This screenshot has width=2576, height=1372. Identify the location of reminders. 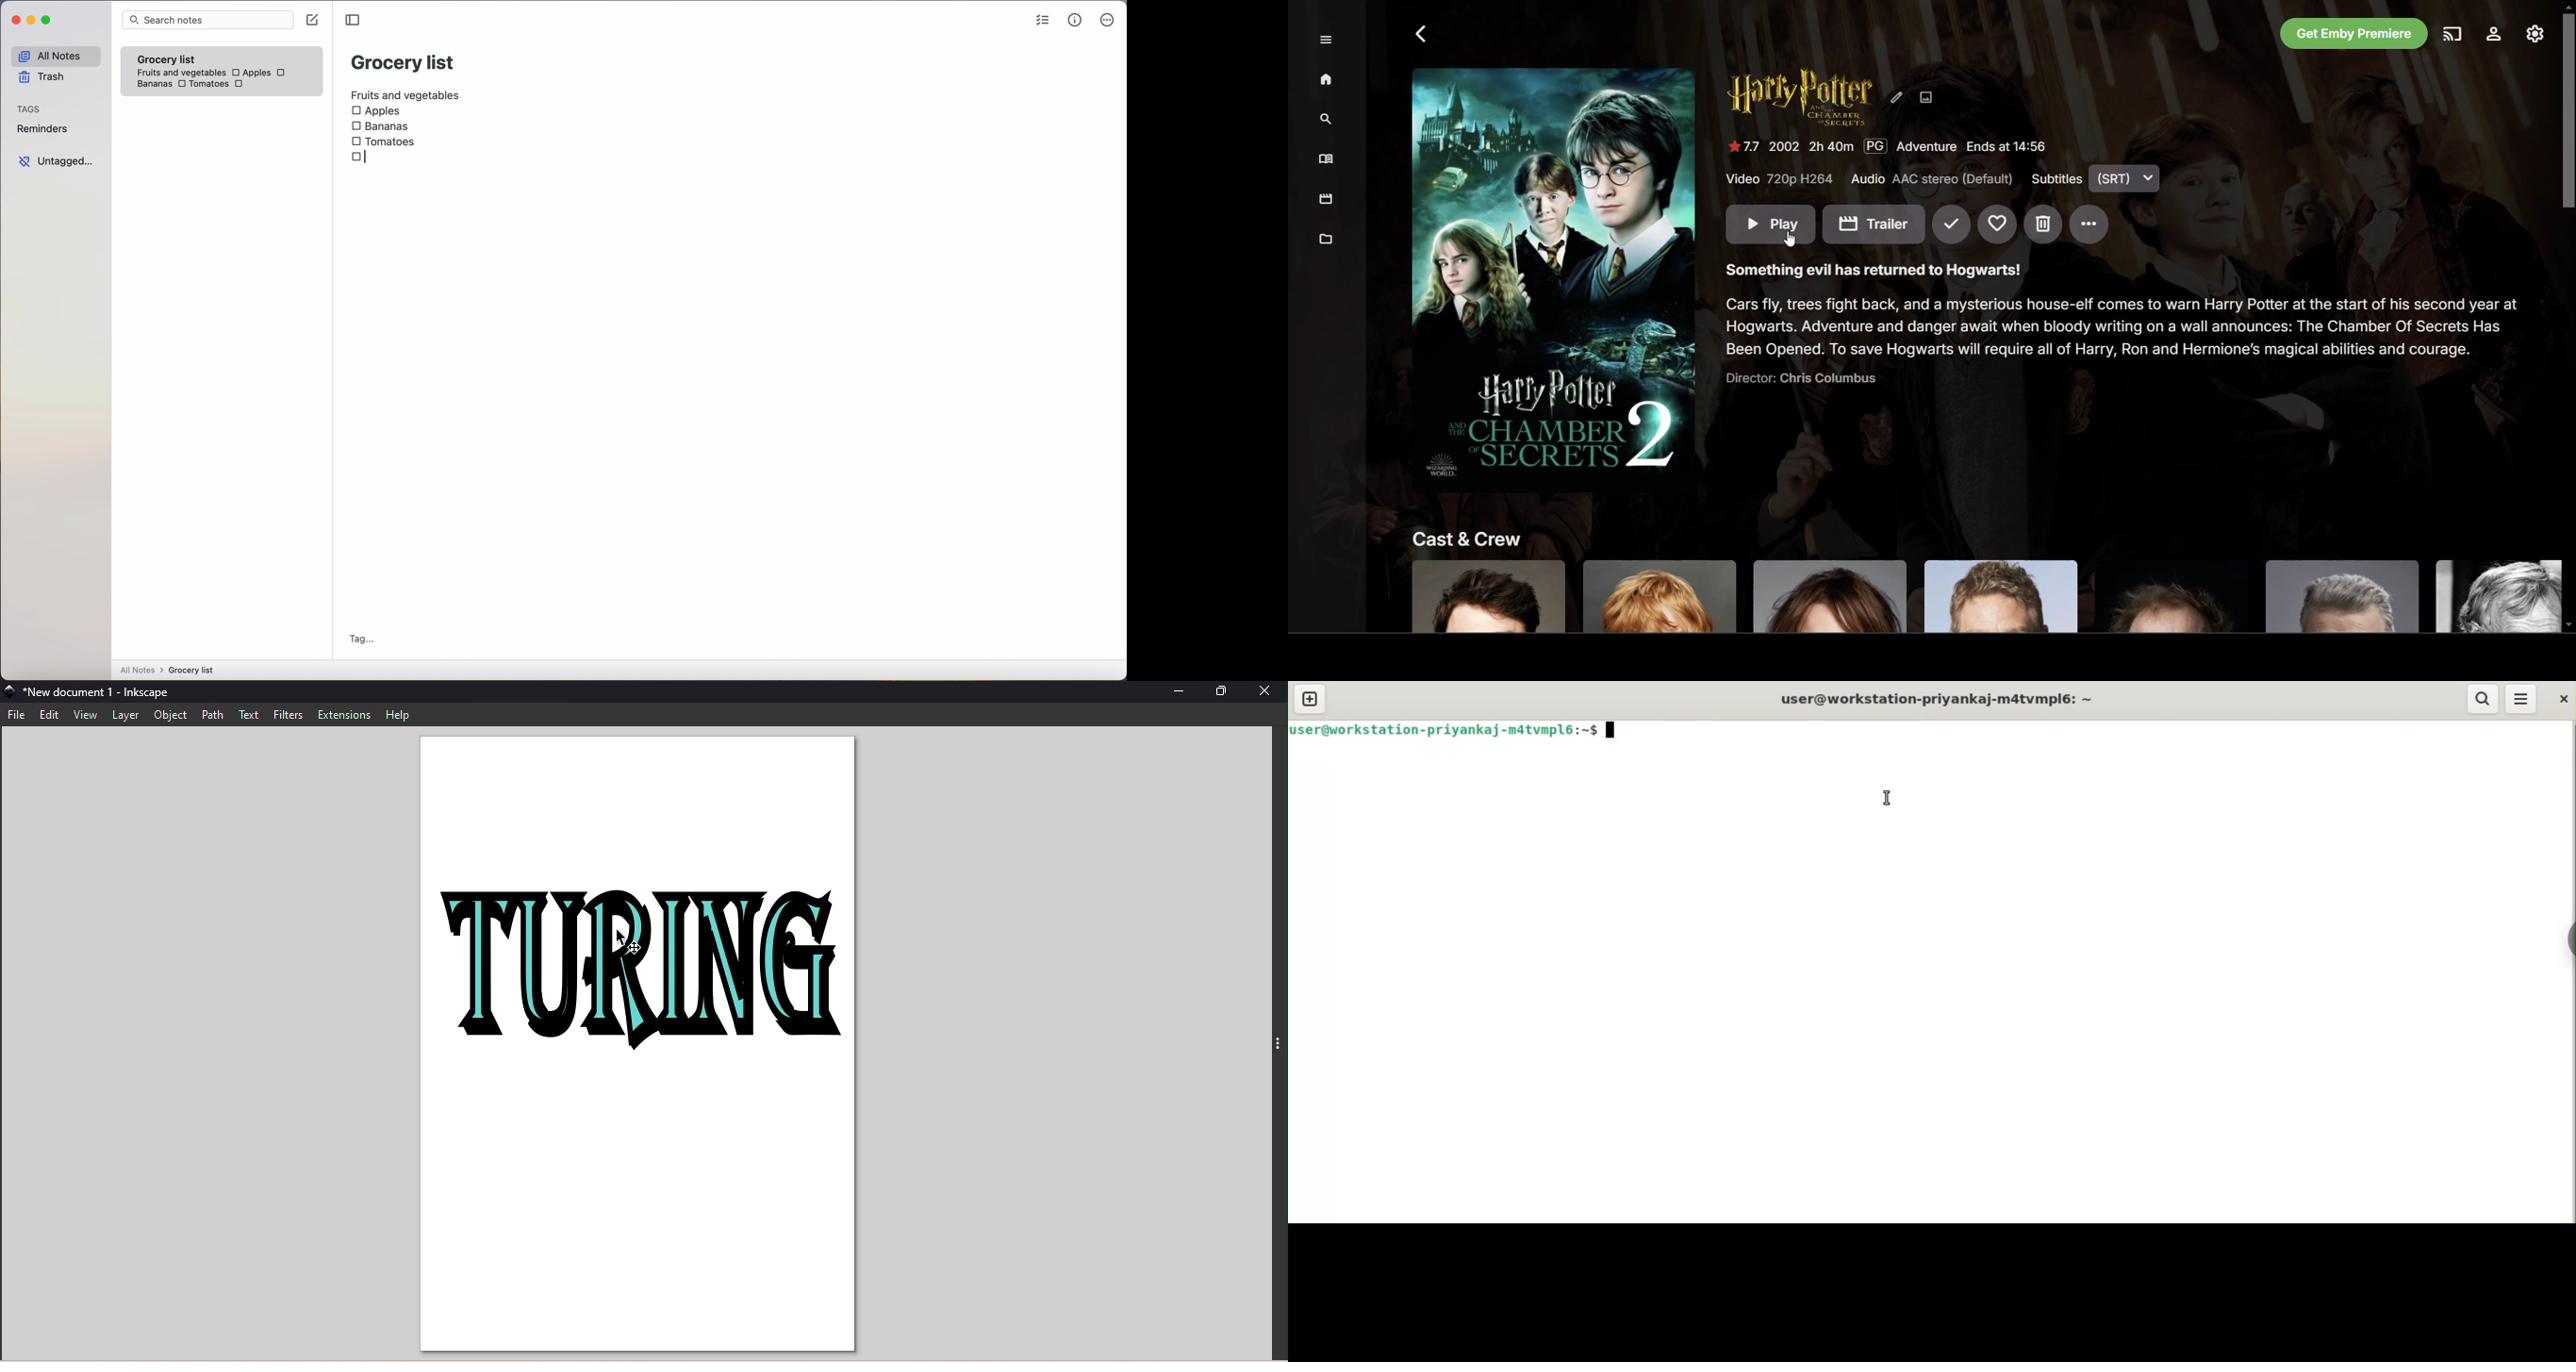
(41, 130).